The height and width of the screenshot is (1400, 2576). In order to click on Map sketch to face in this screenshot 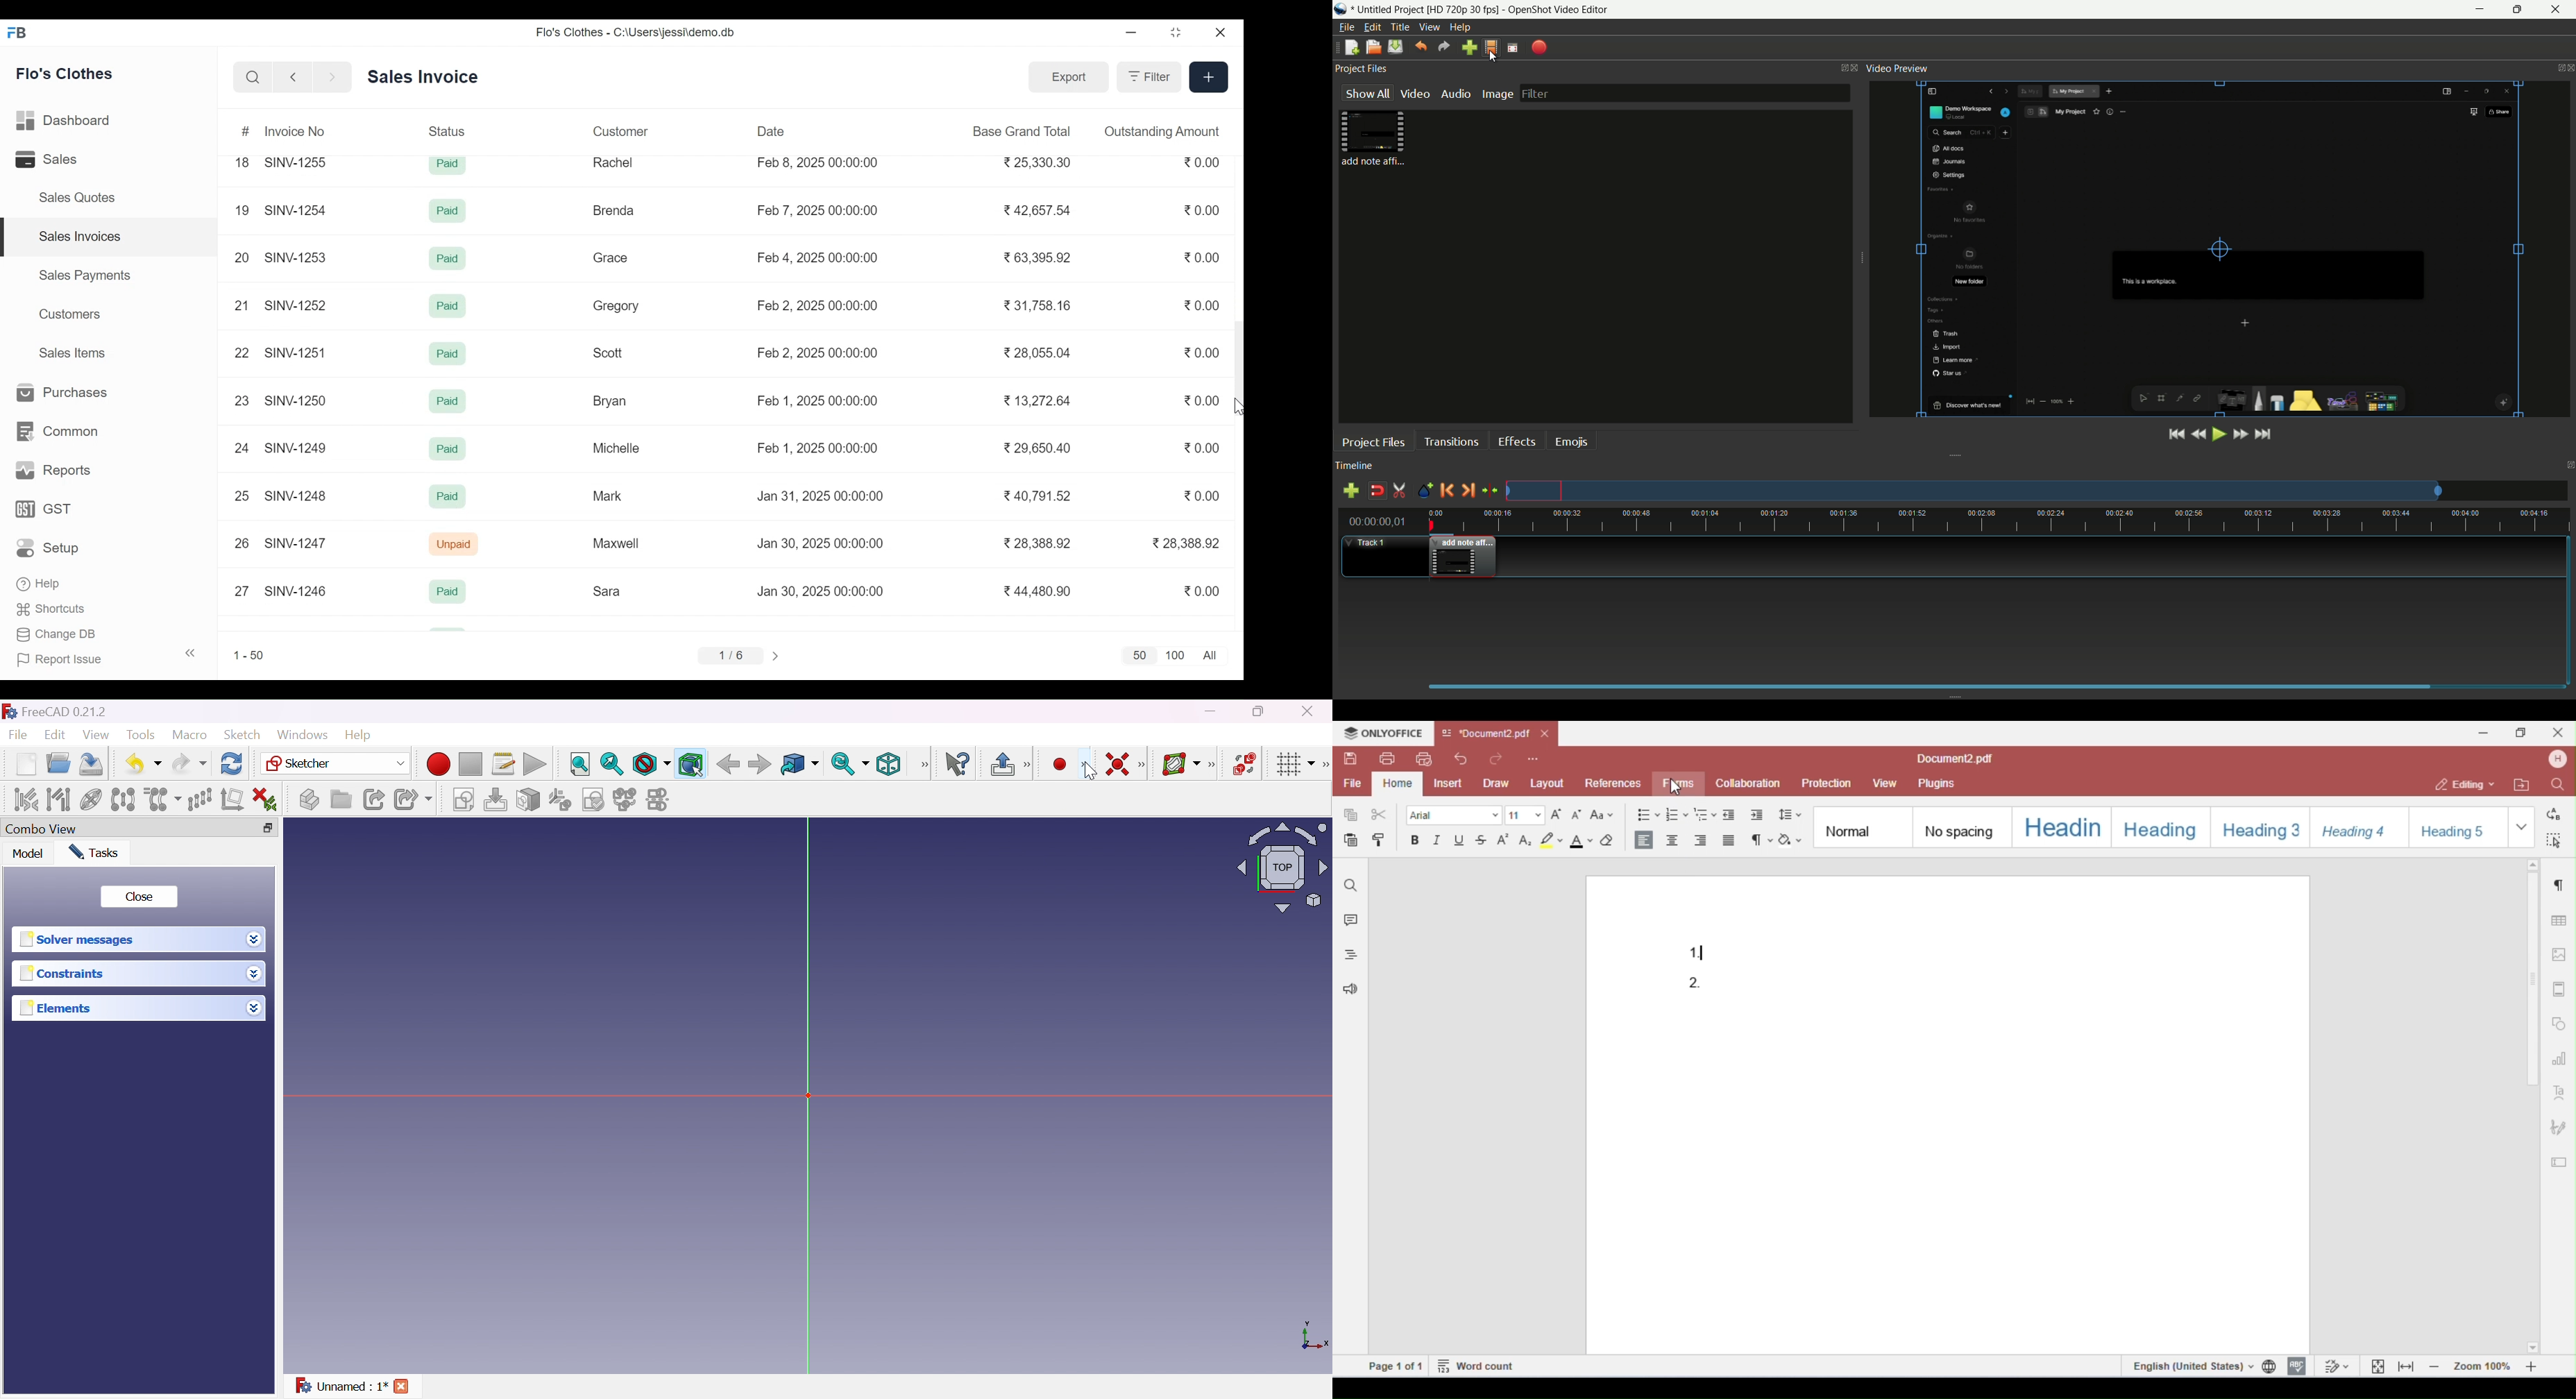, I will do `click(527, 799)`.